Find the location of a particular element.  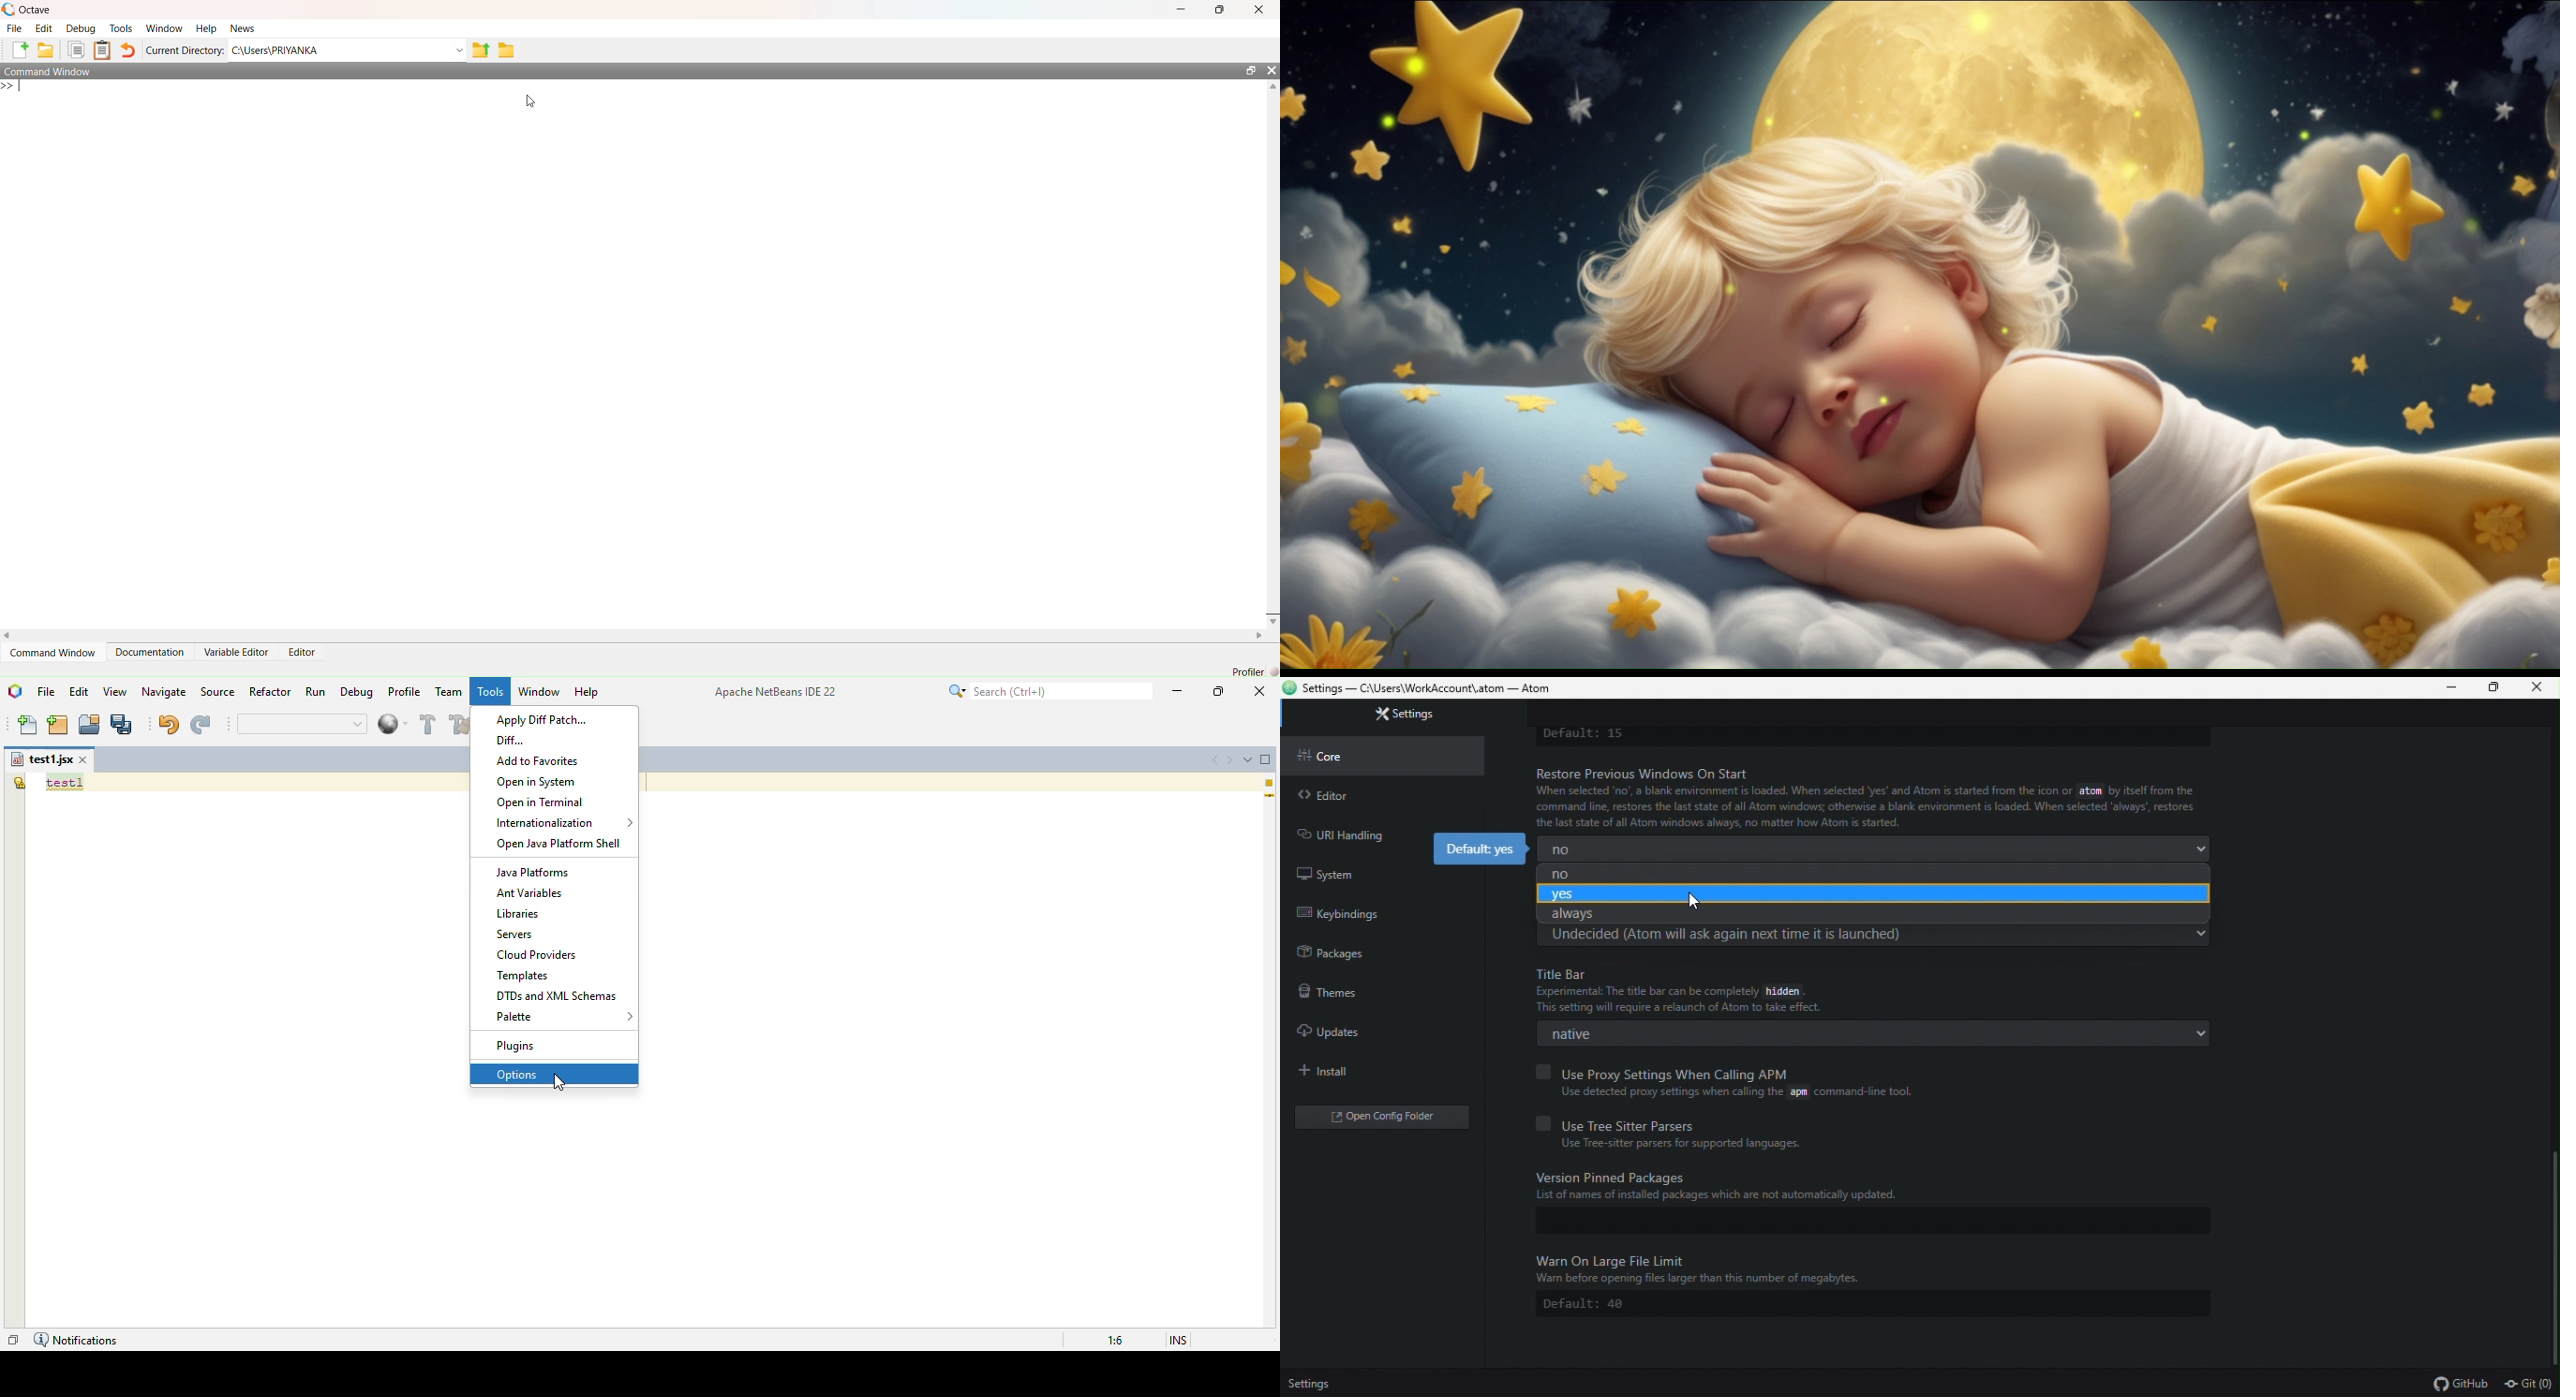

Fullscreen mode is located at coordinates (1920, 335).